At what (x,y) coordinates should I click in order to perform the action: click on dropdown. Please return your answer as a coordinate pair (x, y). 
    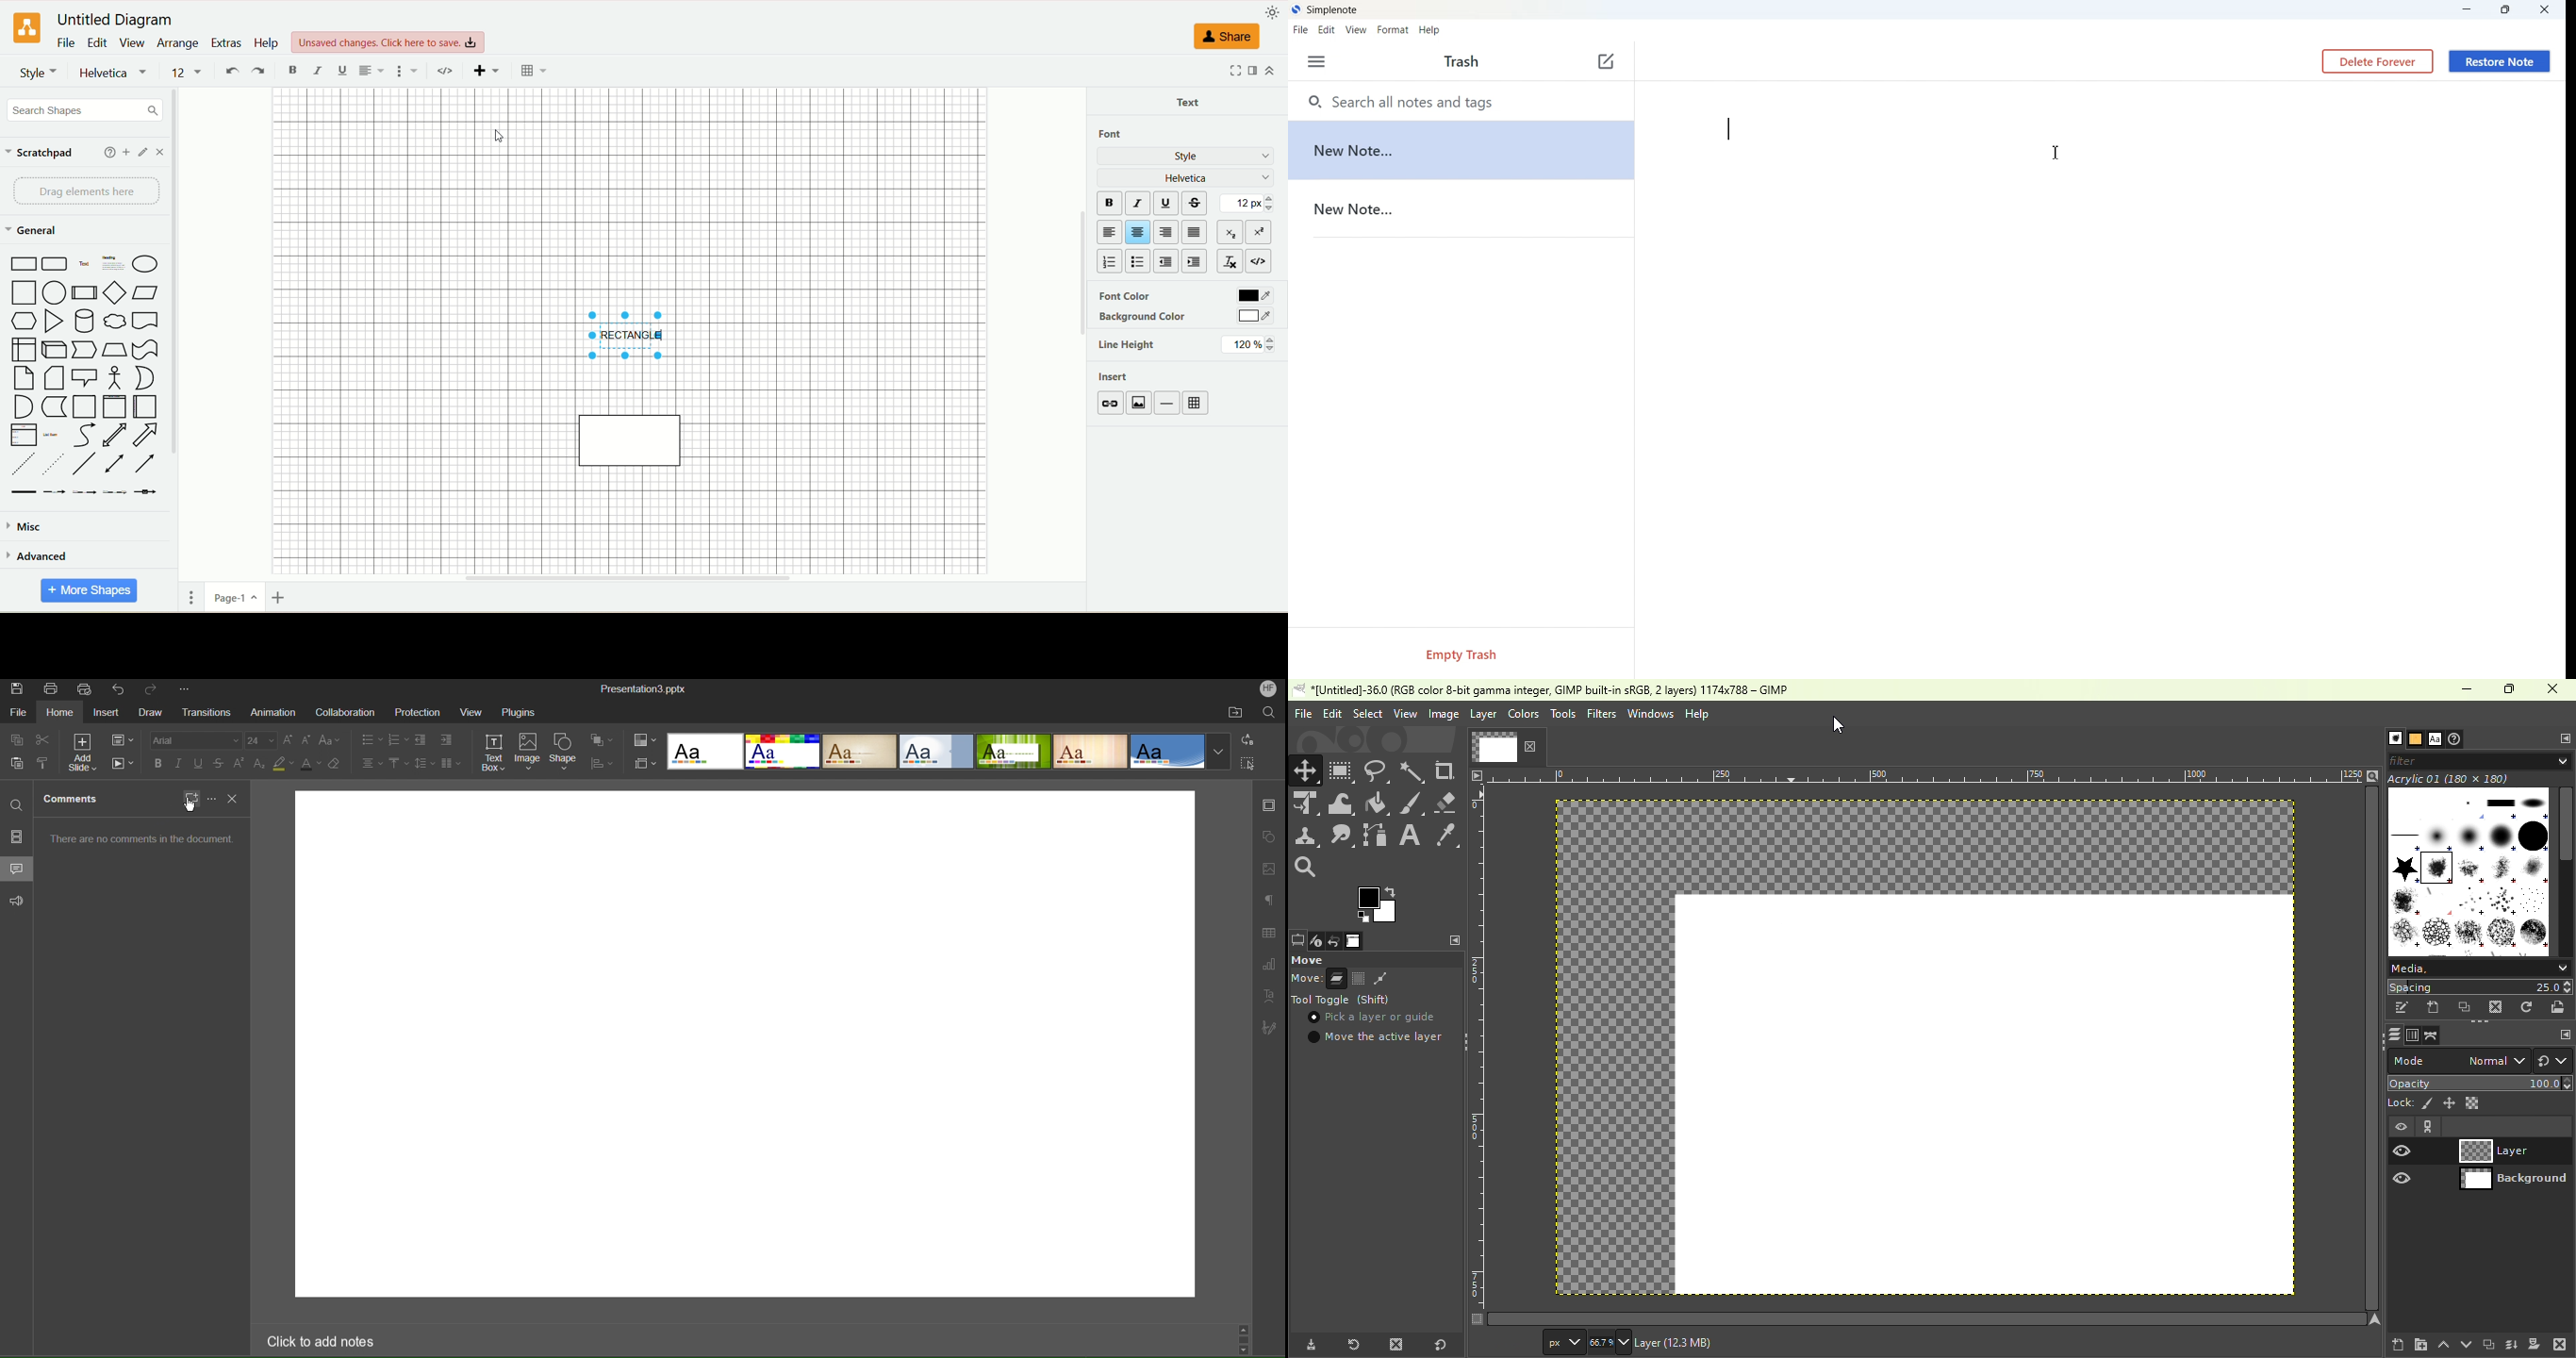
    Looking at the image, I should click on (411, 71).